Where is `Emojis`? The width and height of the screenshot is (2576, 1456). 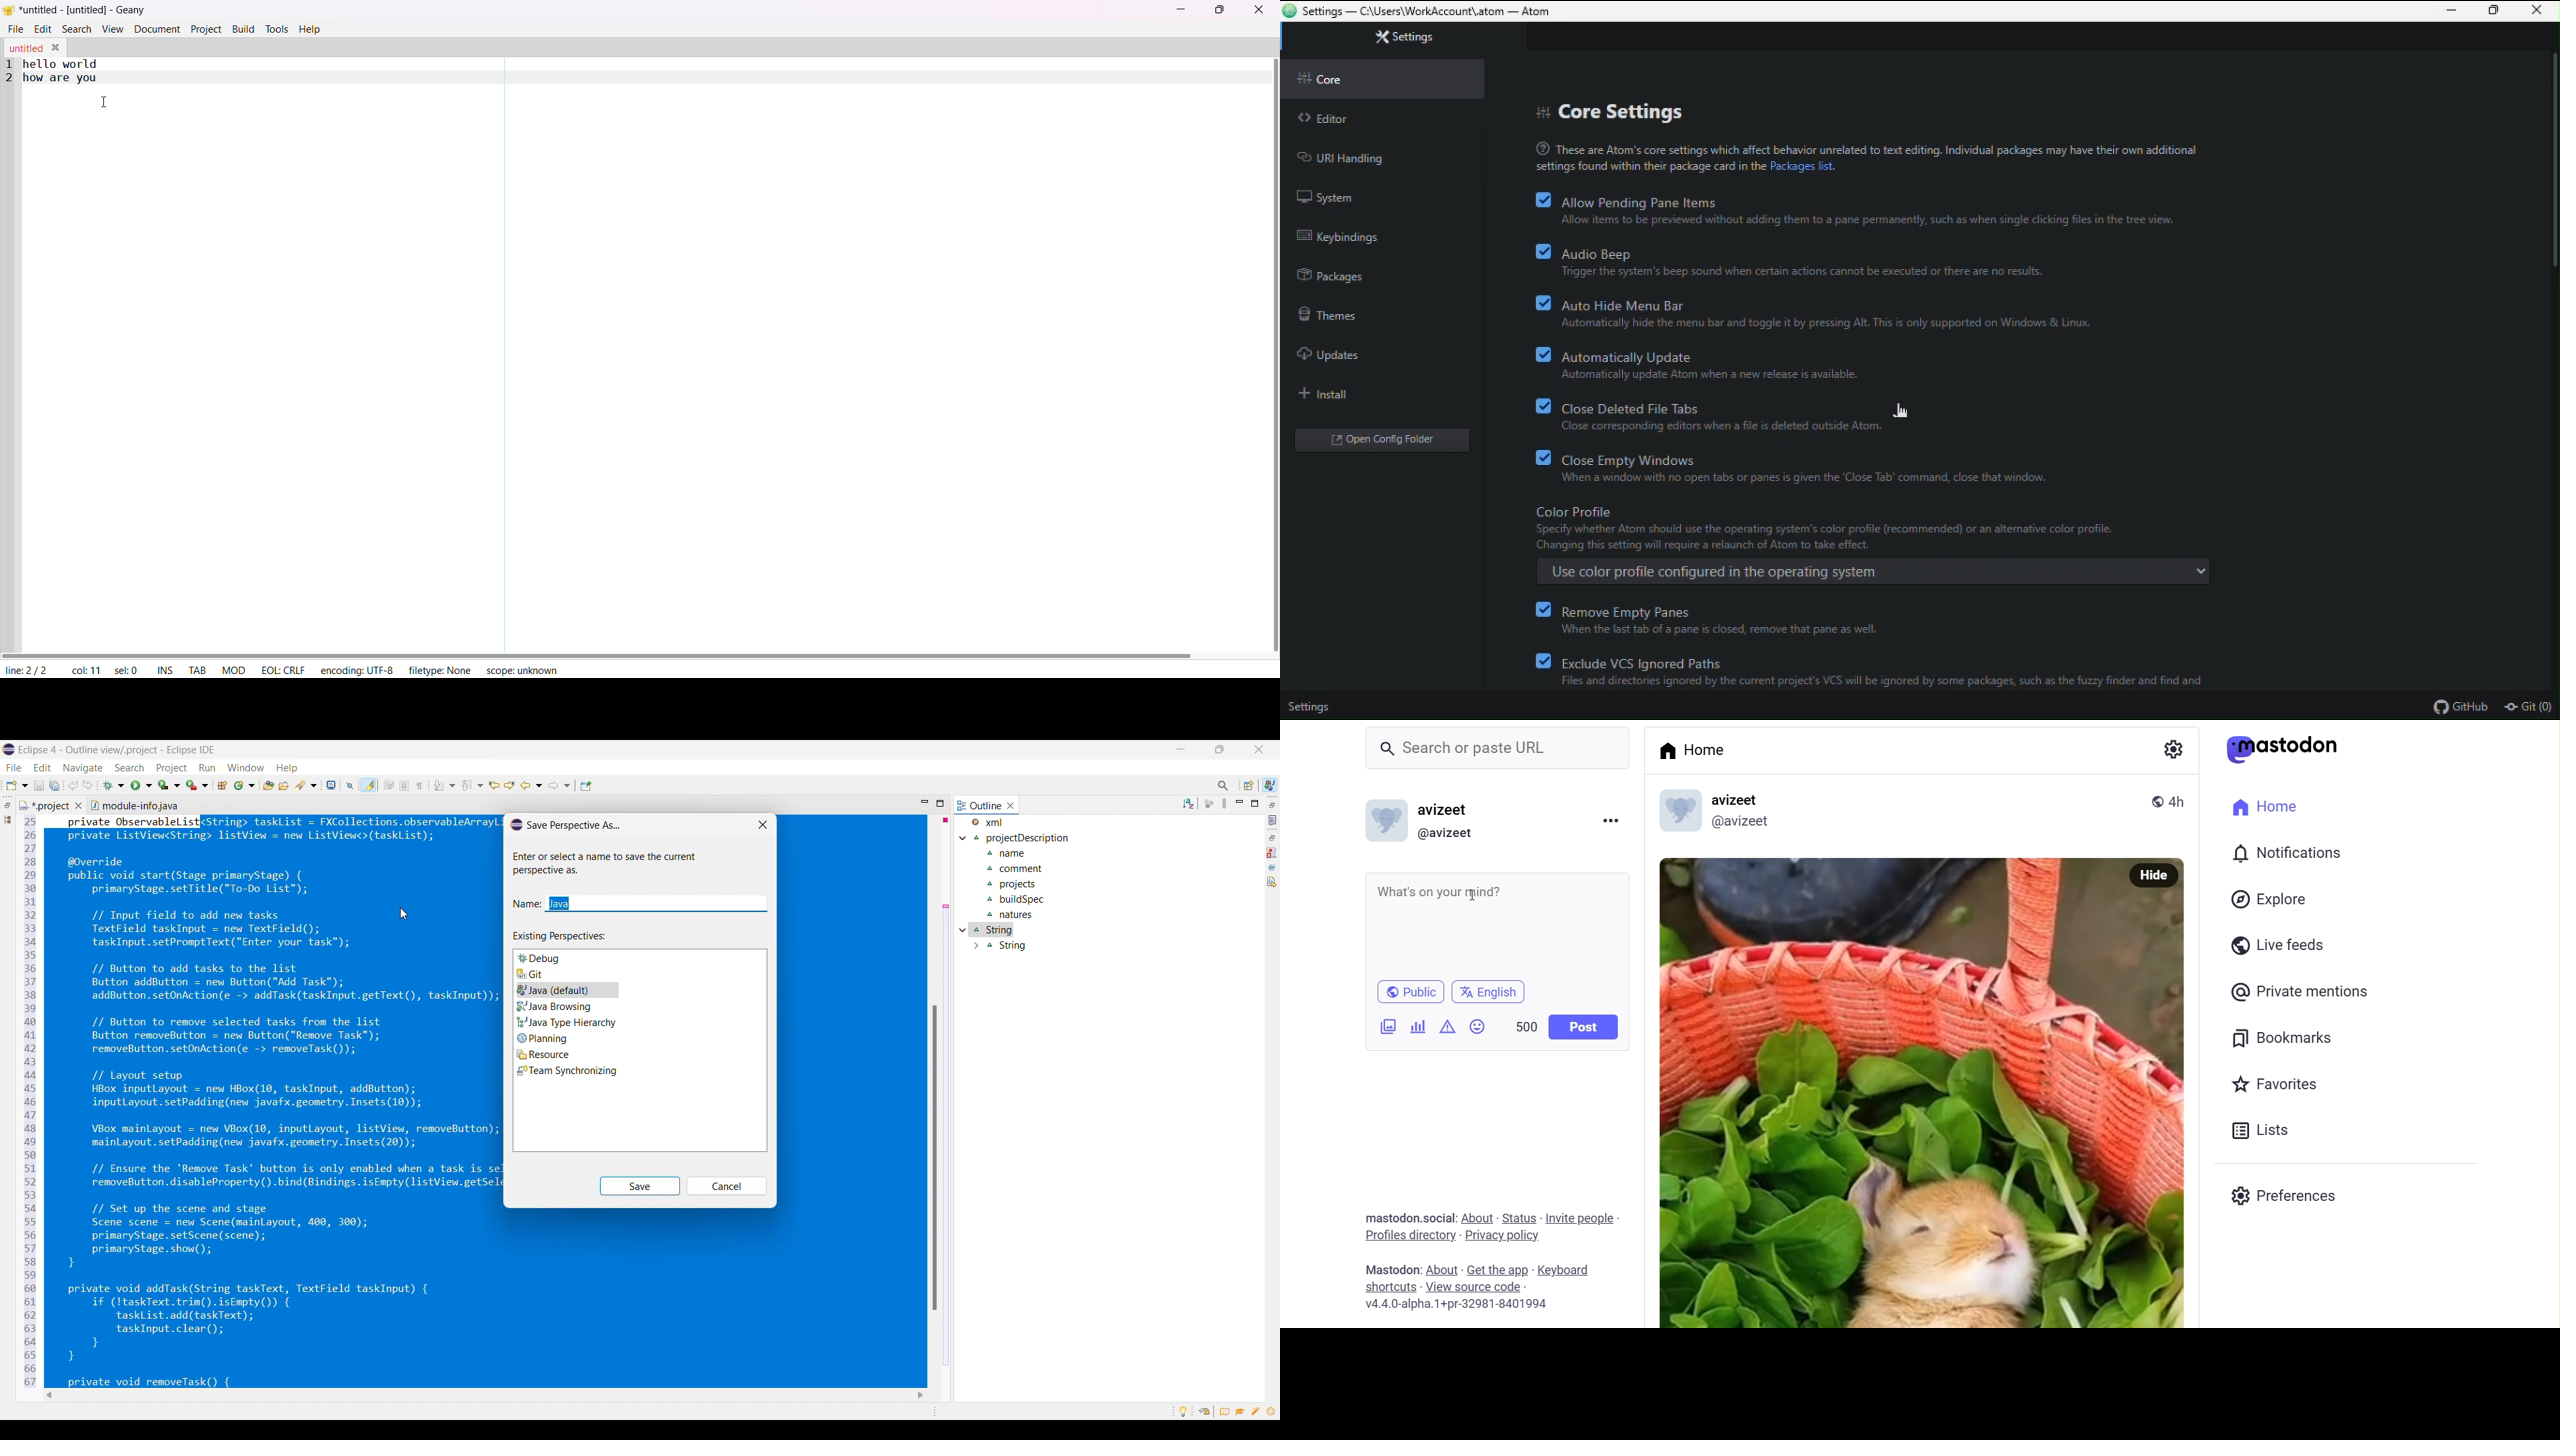 Emojis is located at coordinates (1477, 1025).